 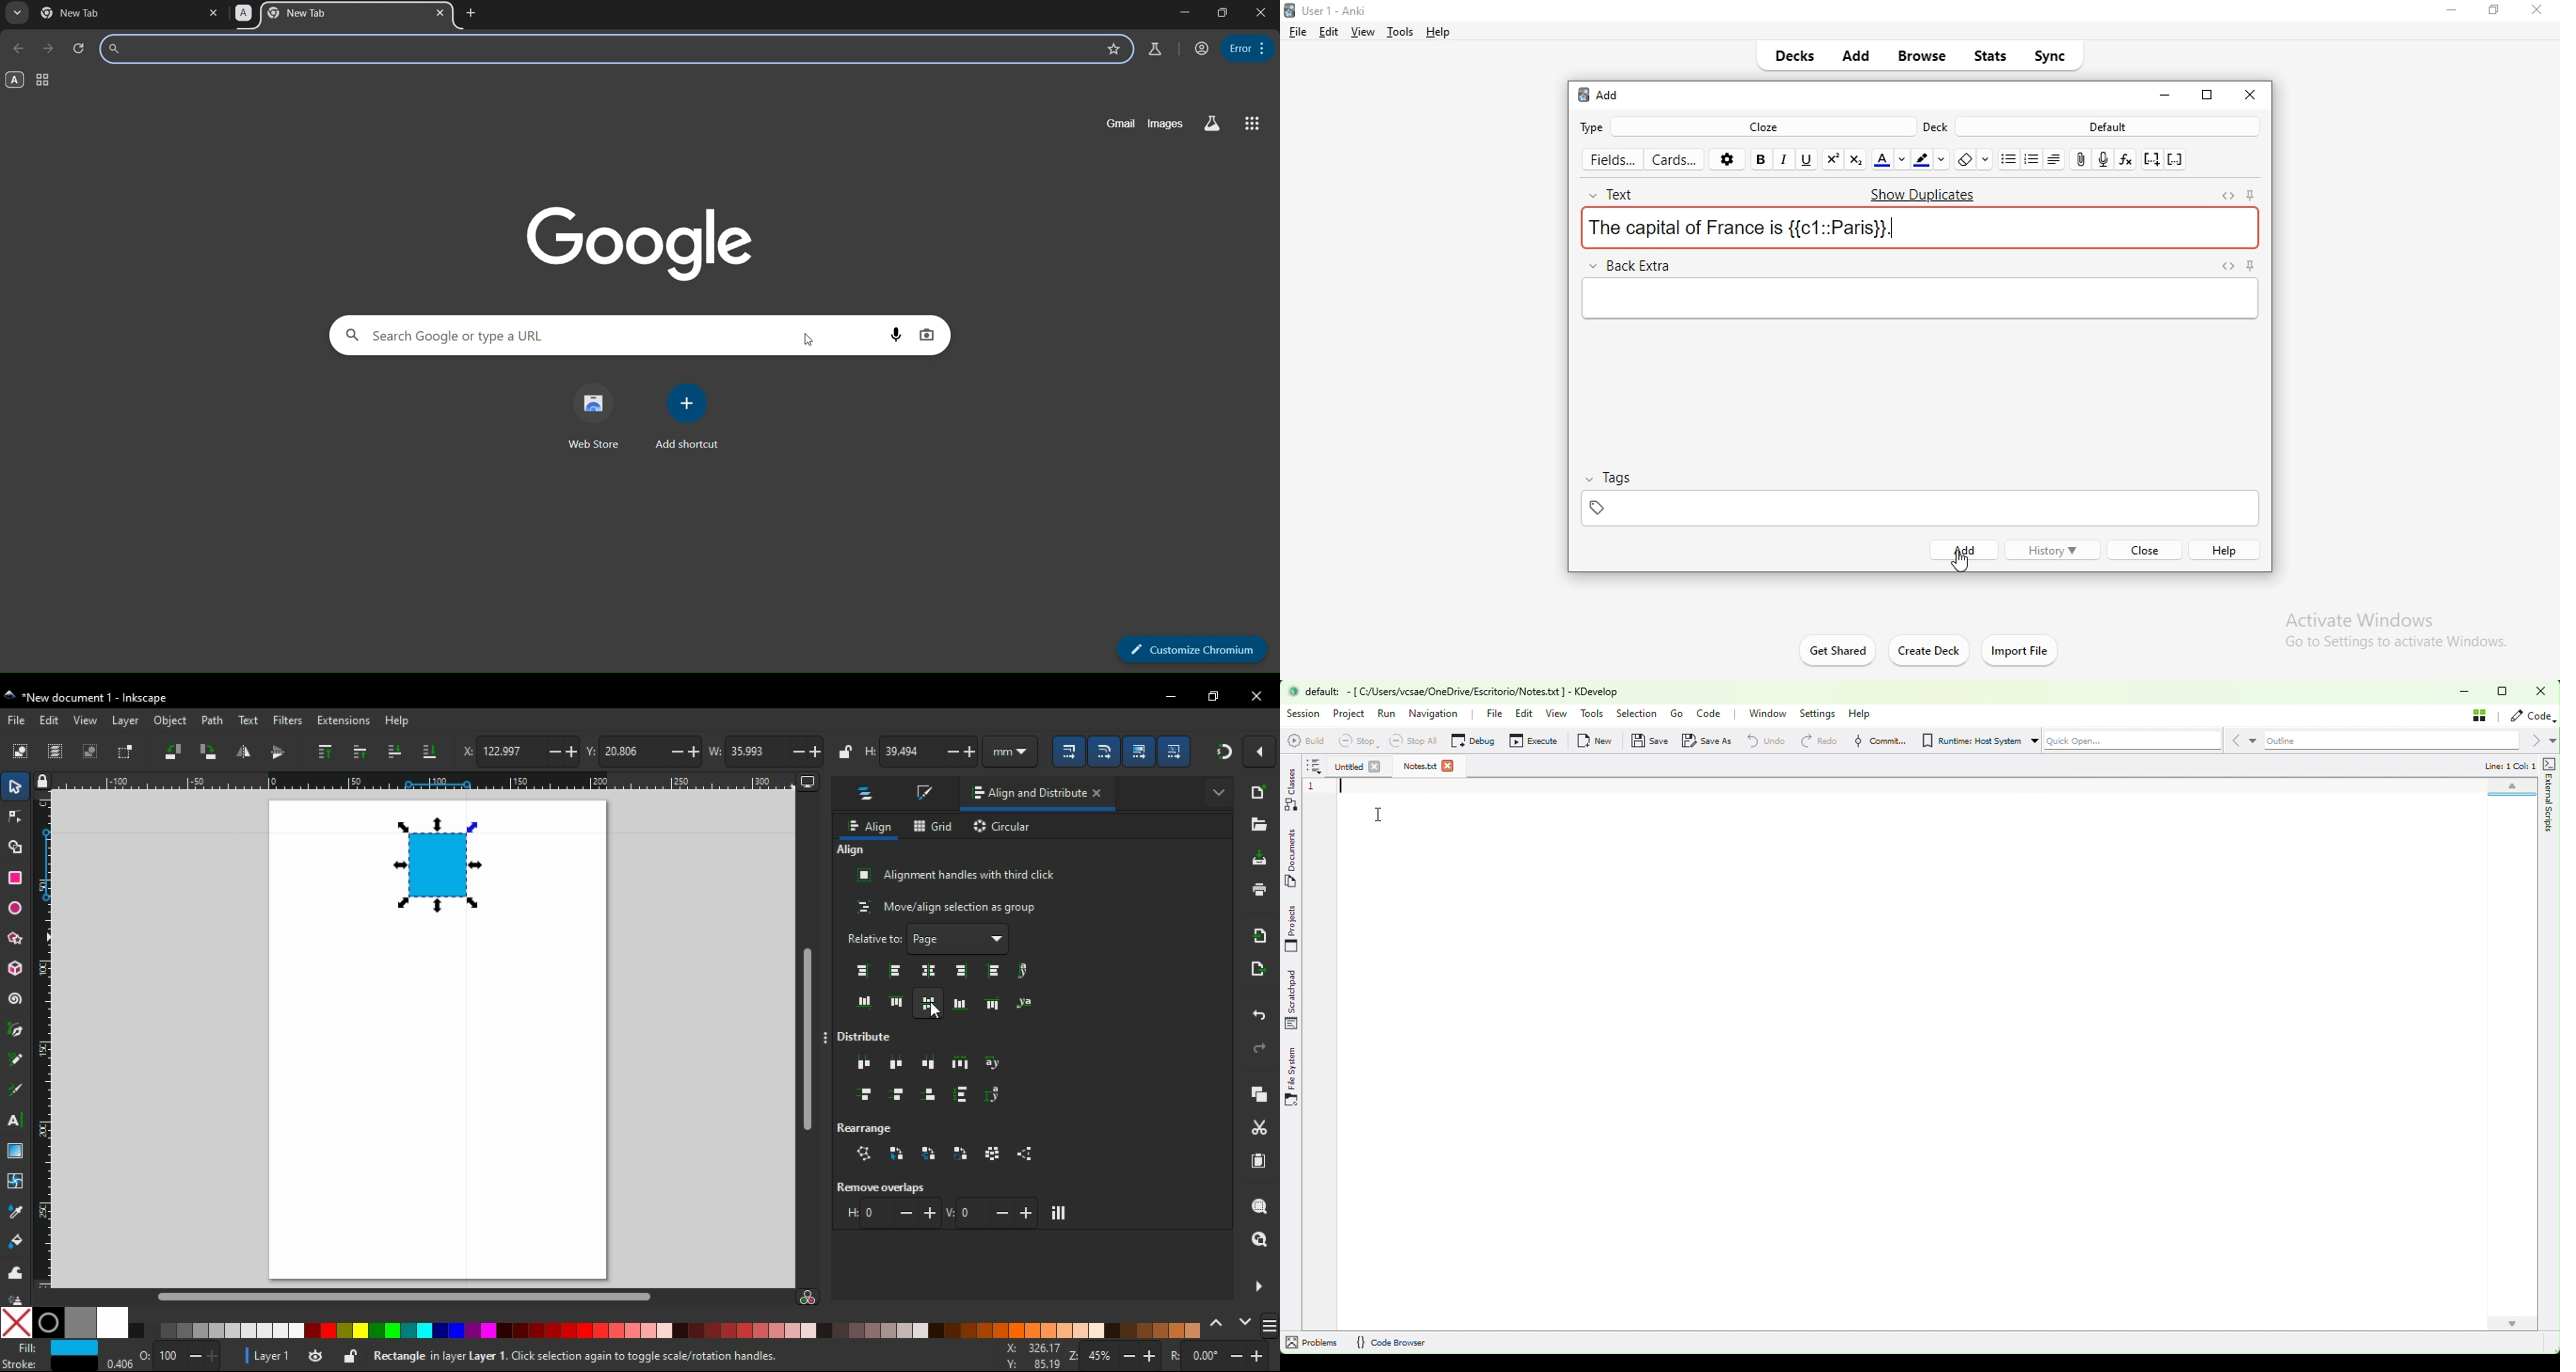 I want to click on copy, so click(x=1261, y=1094).